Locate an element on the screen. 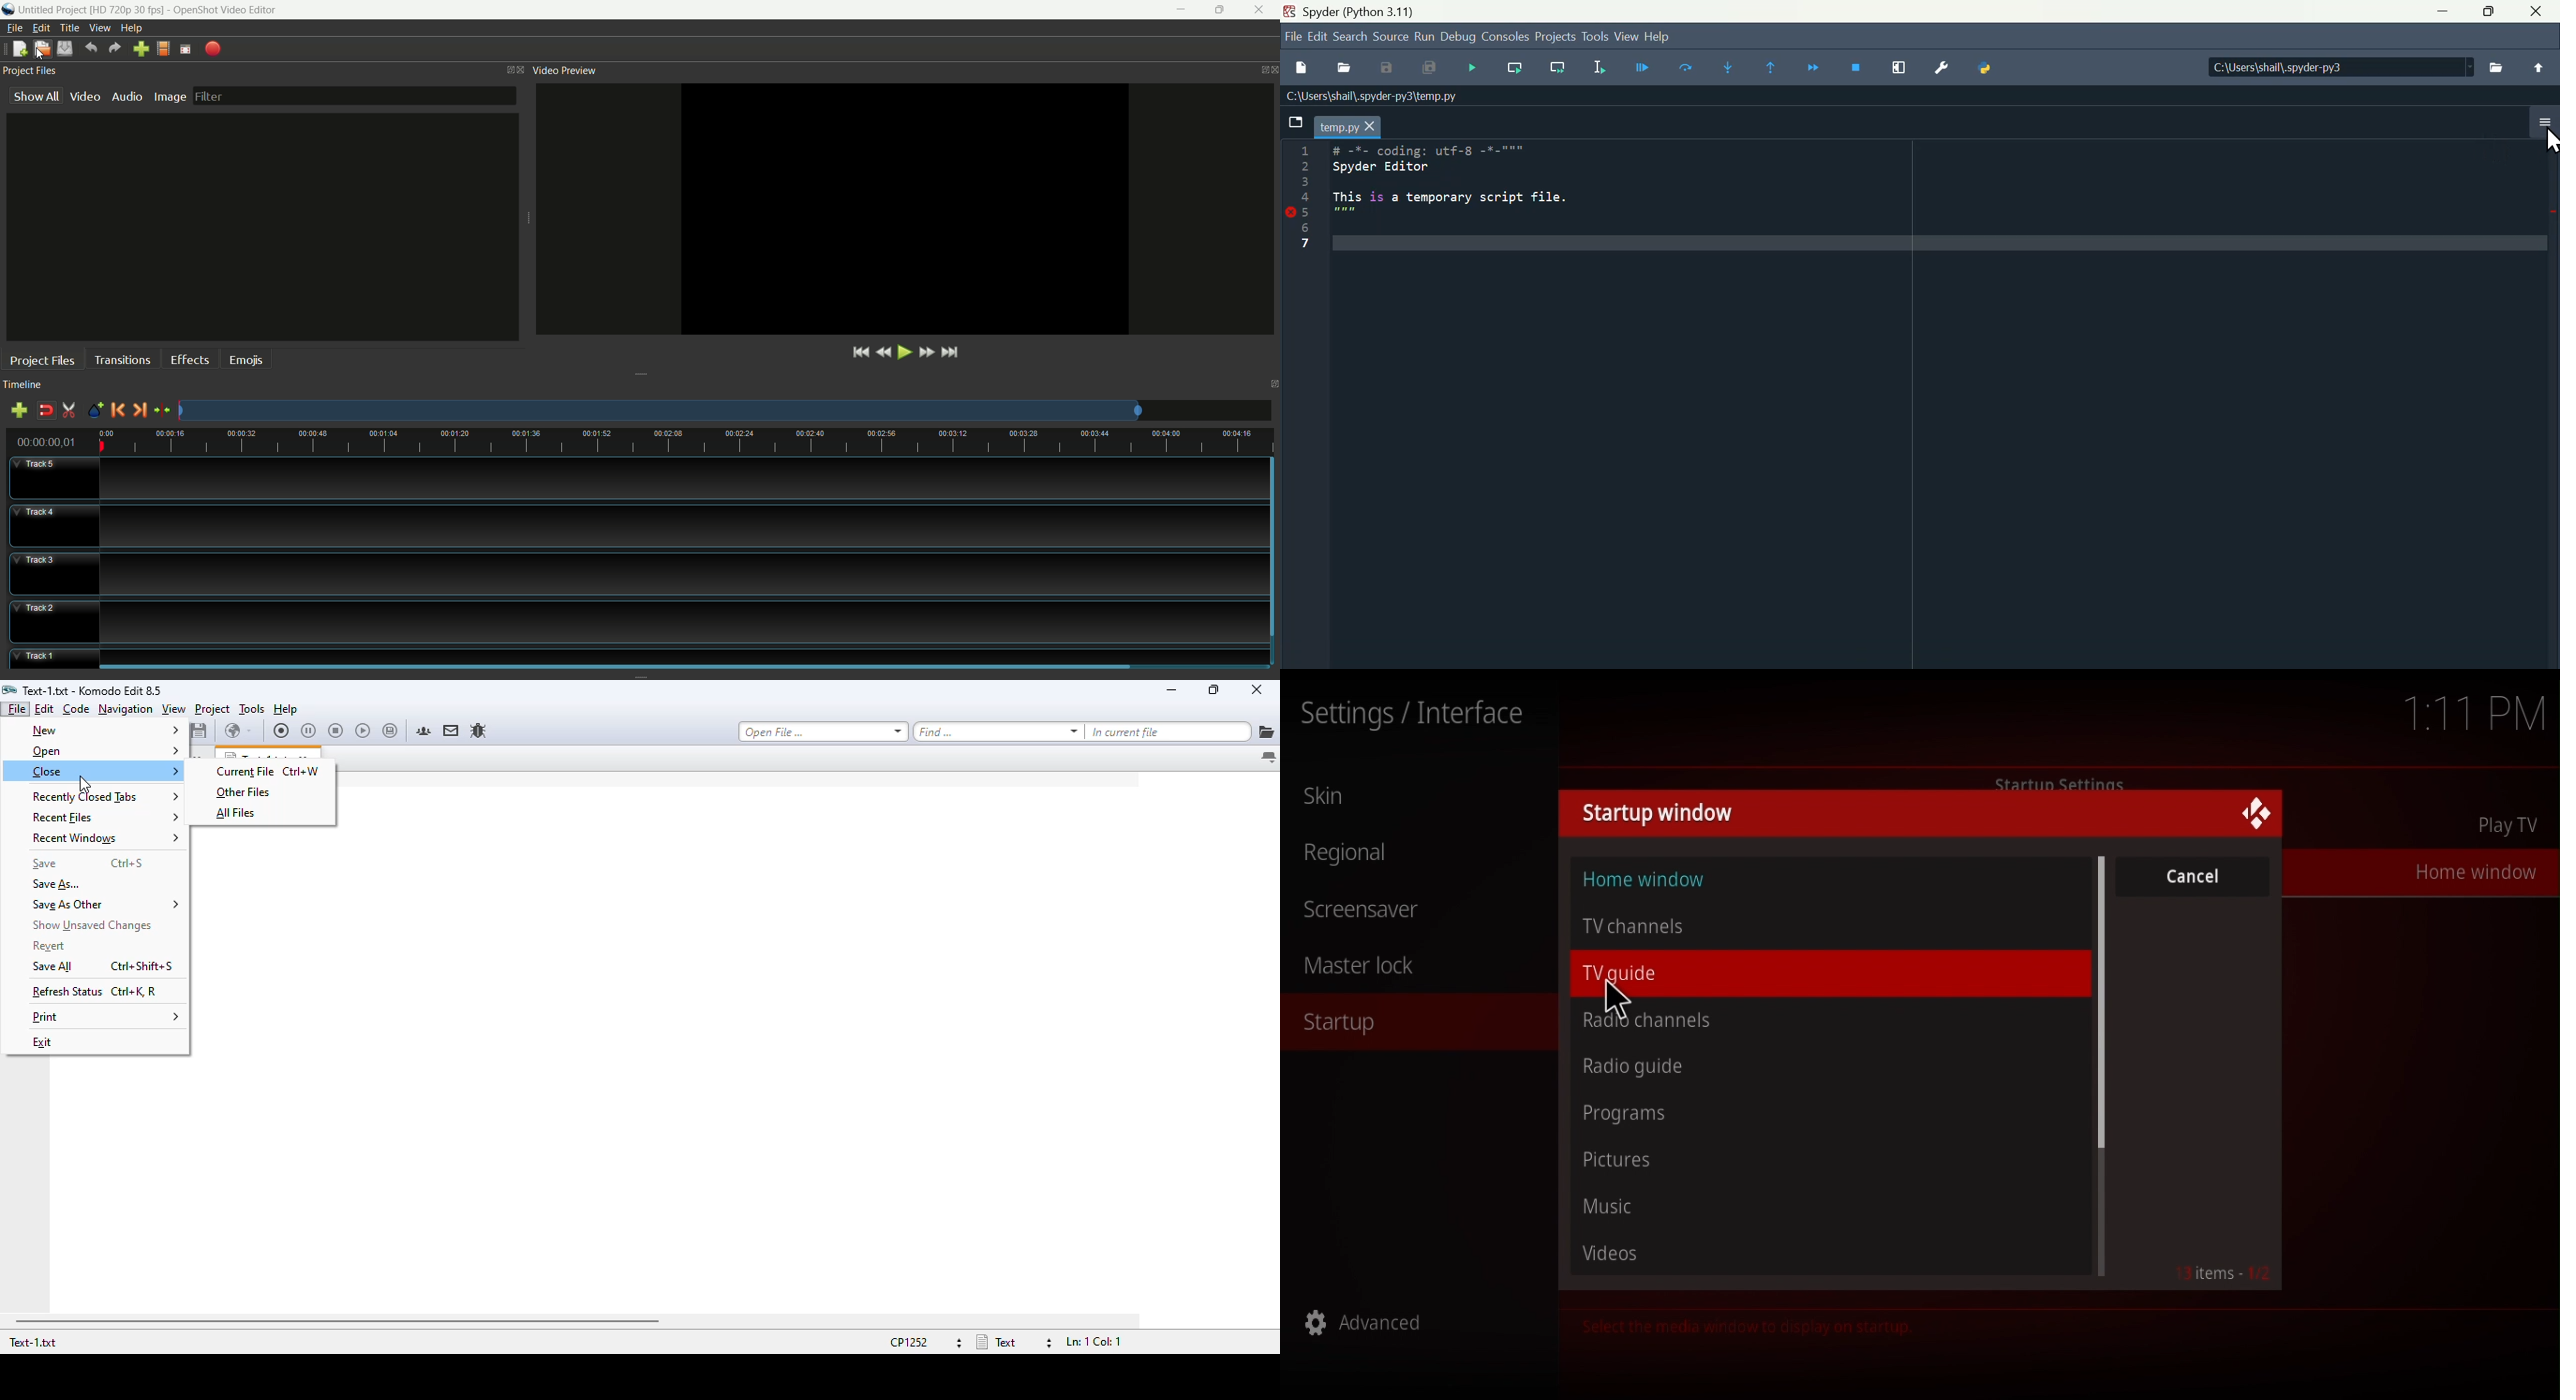  import file is located at coordinates (139, 49).